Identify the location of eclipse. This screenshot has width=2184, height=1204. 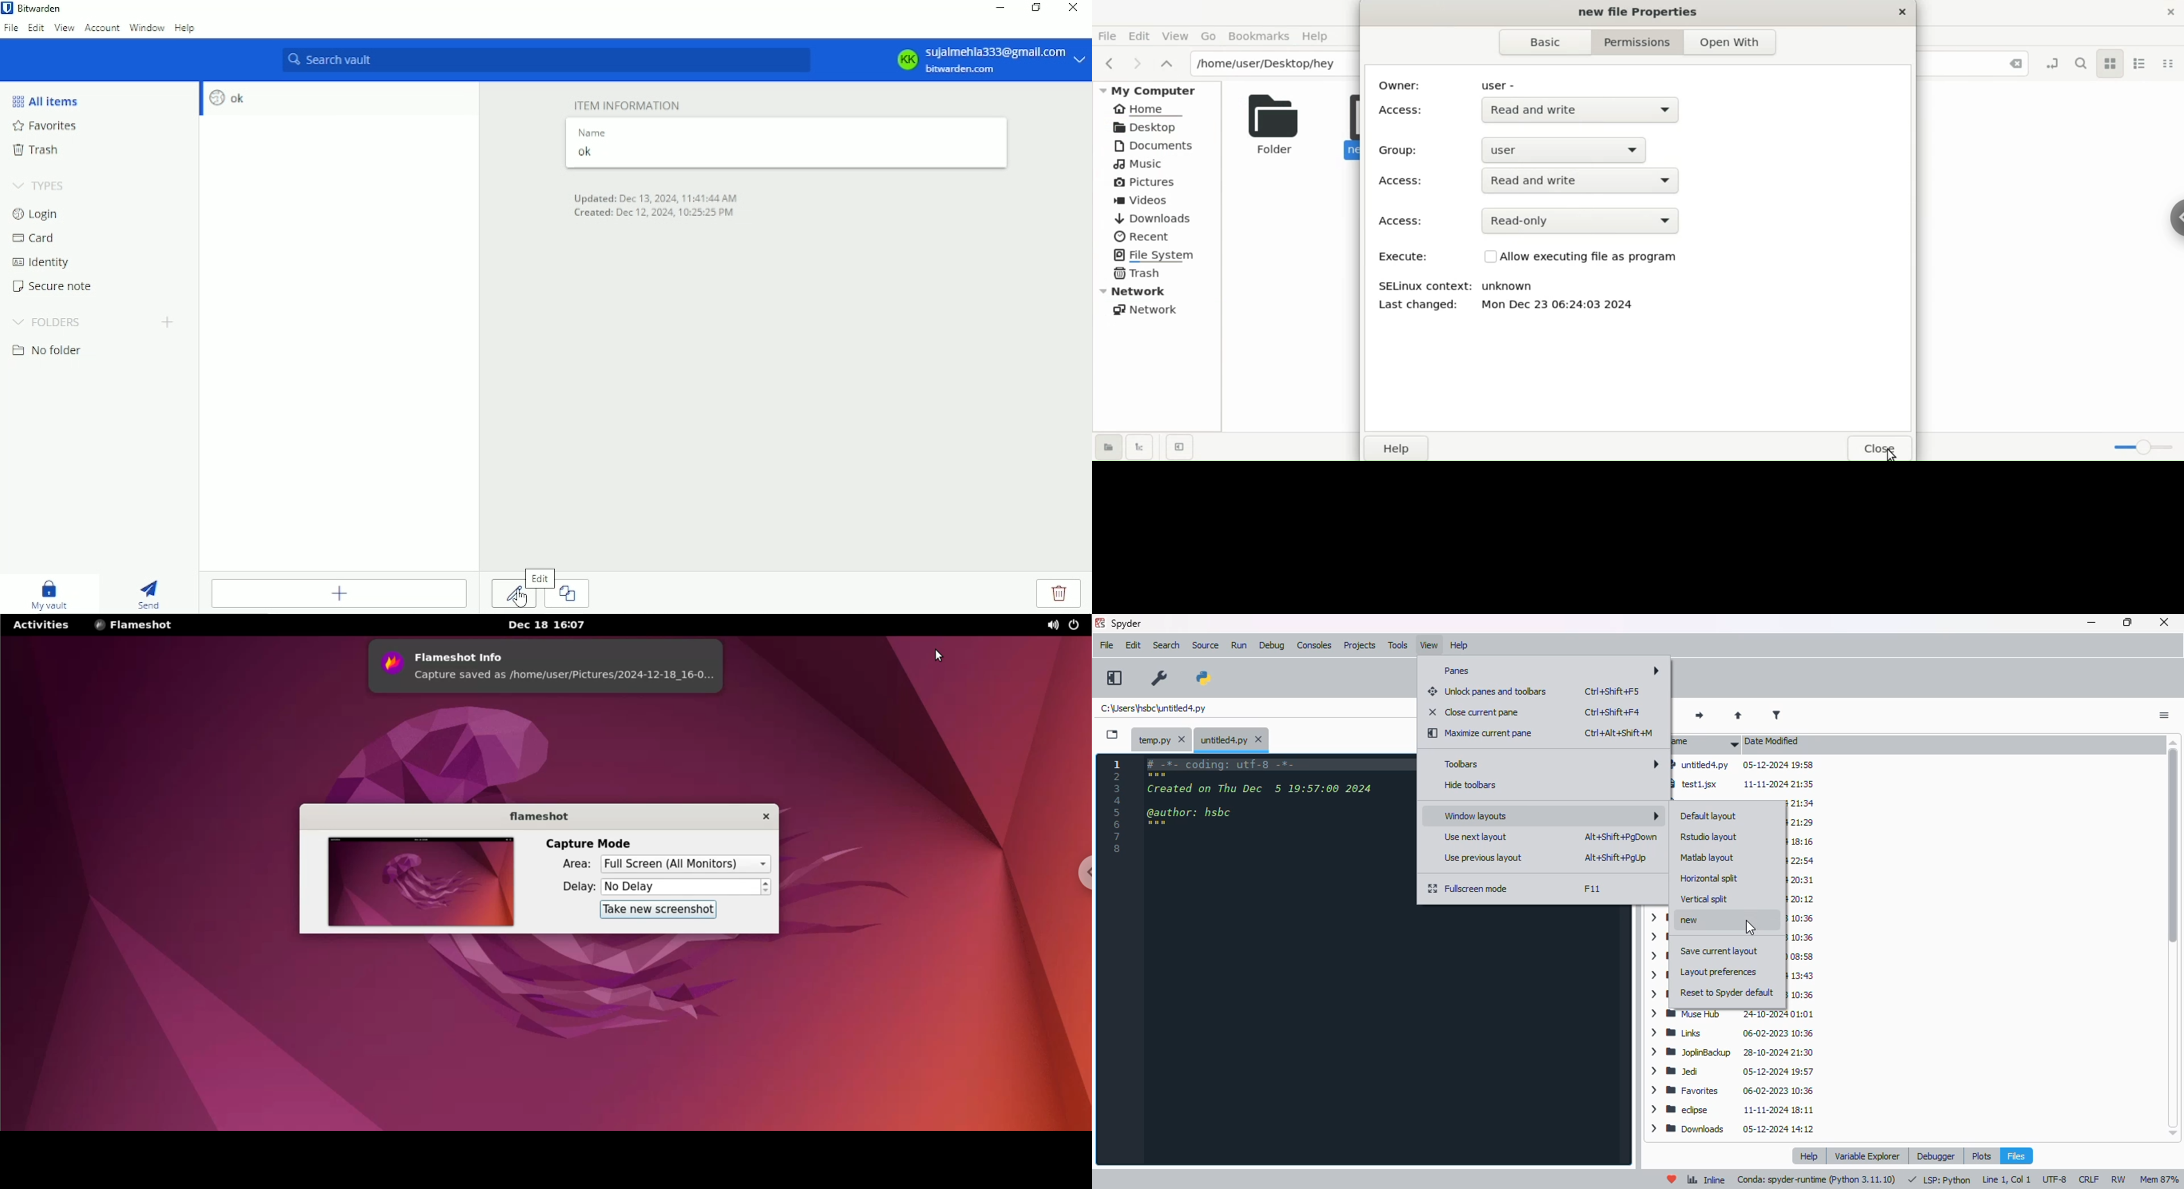
(1732, 1110).